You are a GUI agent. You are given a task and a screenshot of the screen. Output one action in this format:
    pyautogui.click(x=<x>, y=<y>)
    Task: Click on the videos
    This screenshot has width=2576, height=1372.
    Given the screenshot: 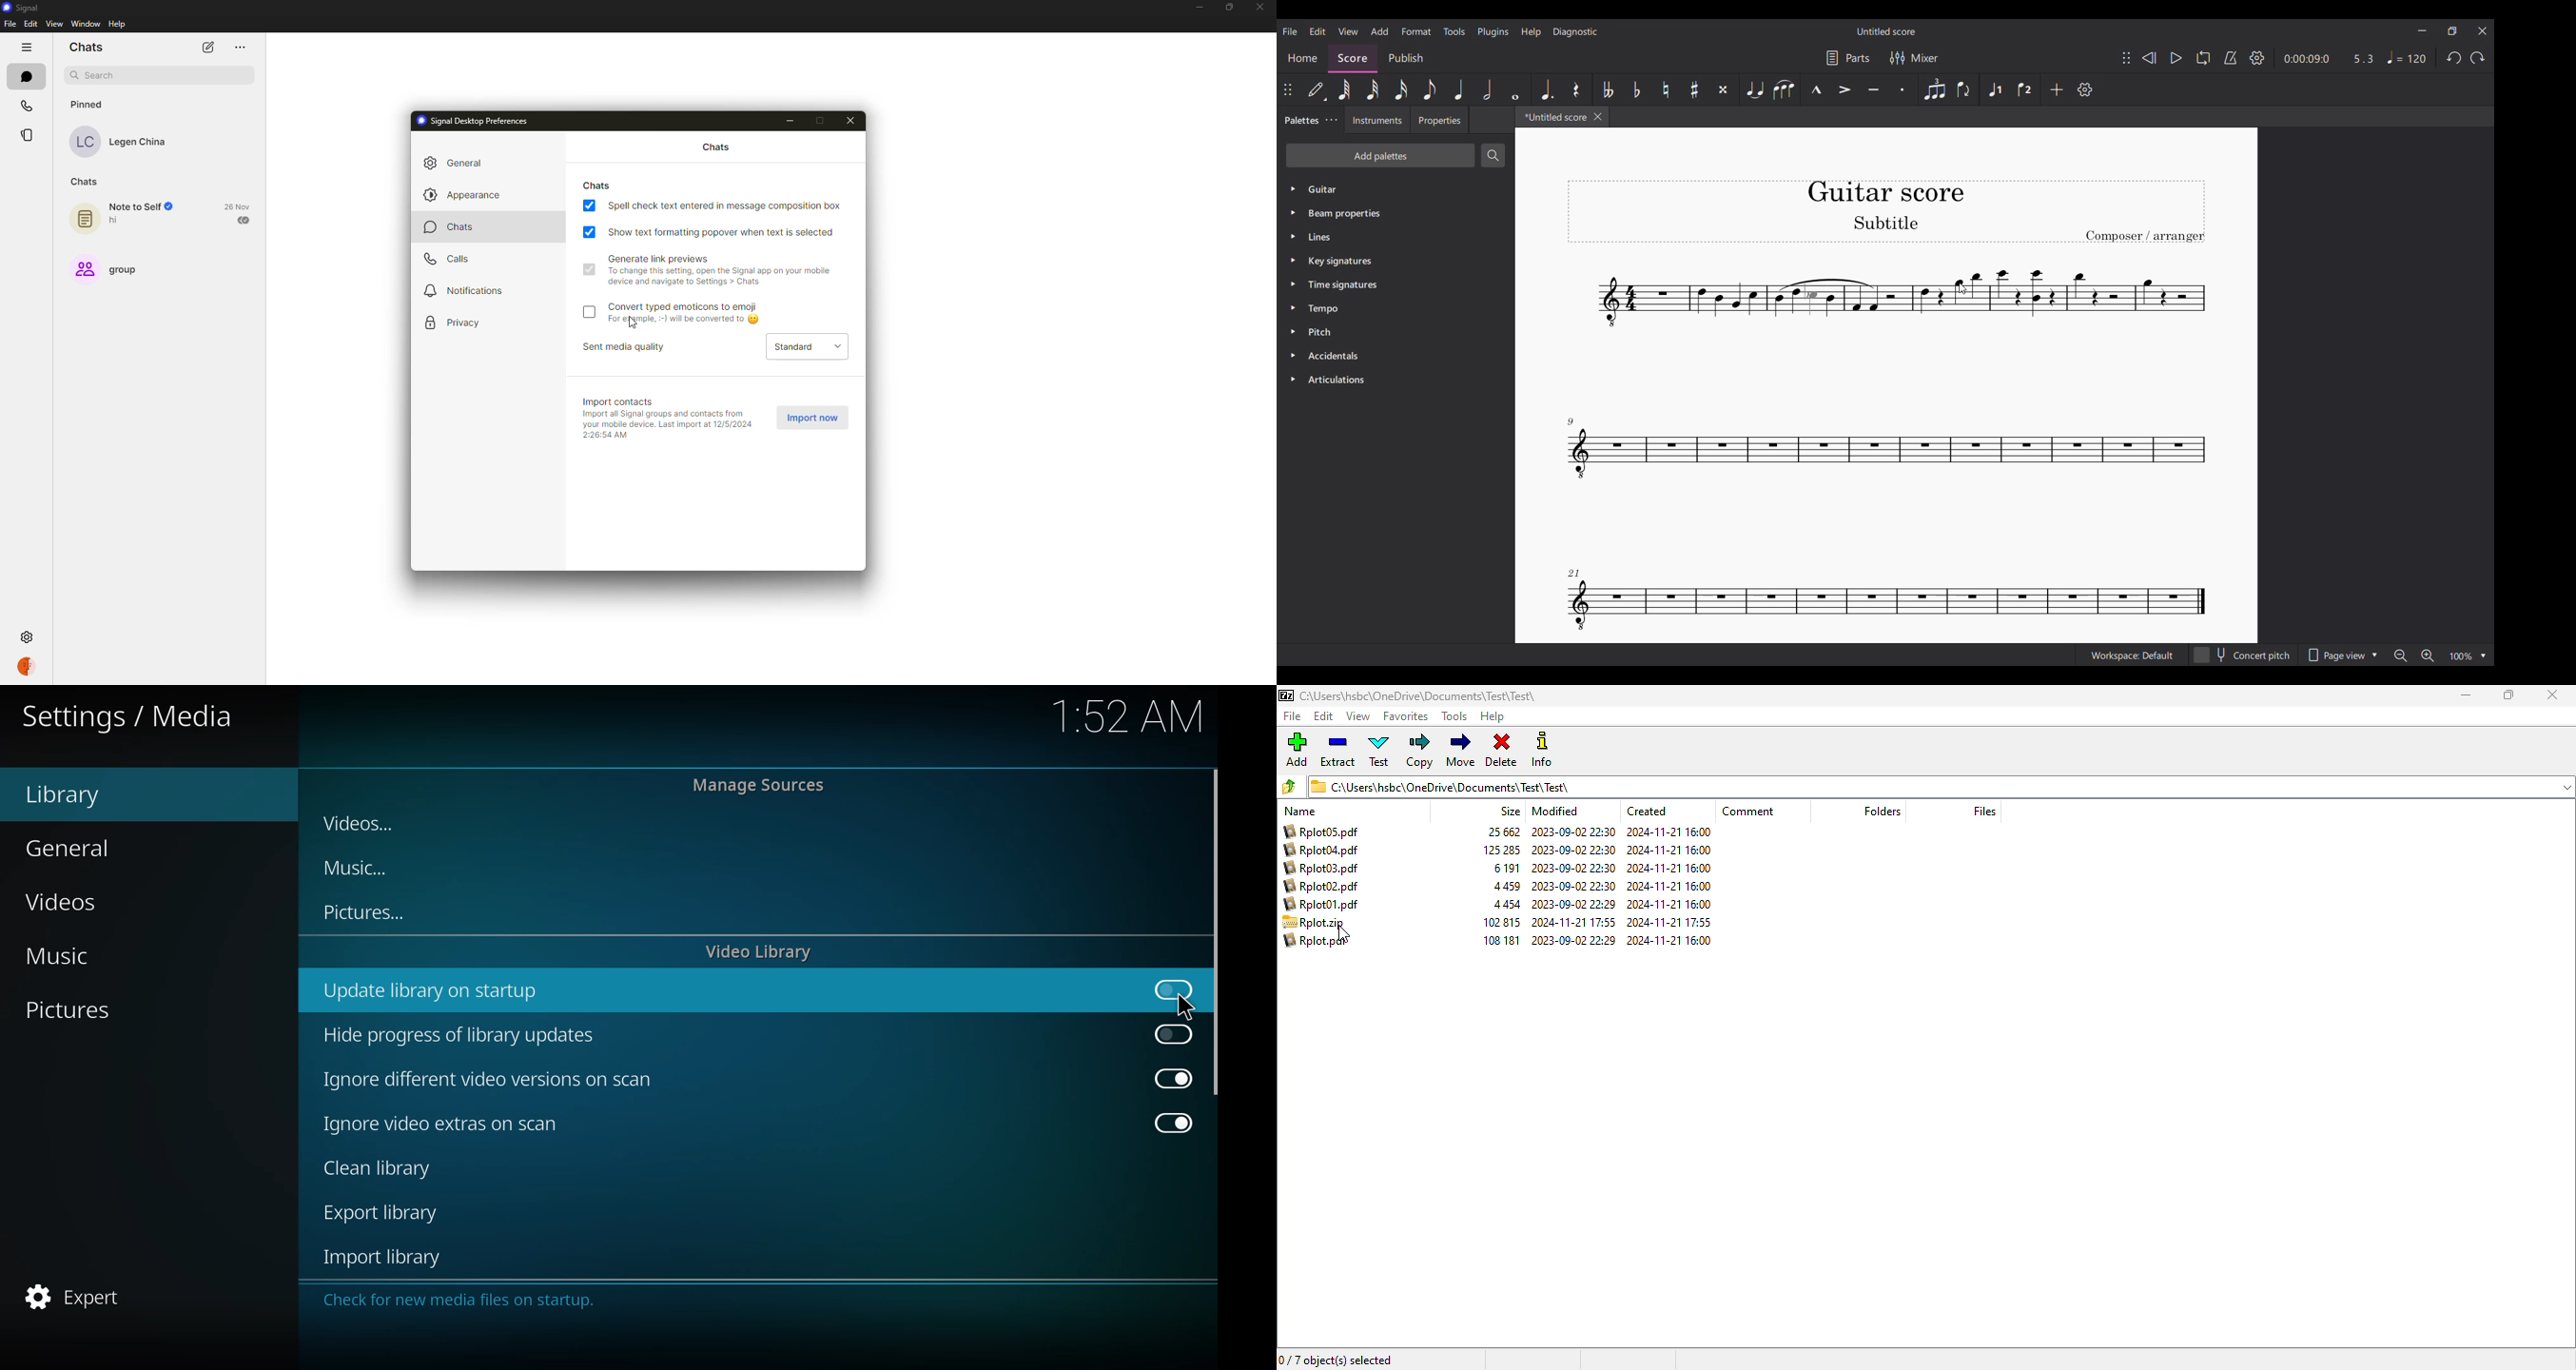 What is the action you would take?
    pyautogui.click(x=363, y=825)
    